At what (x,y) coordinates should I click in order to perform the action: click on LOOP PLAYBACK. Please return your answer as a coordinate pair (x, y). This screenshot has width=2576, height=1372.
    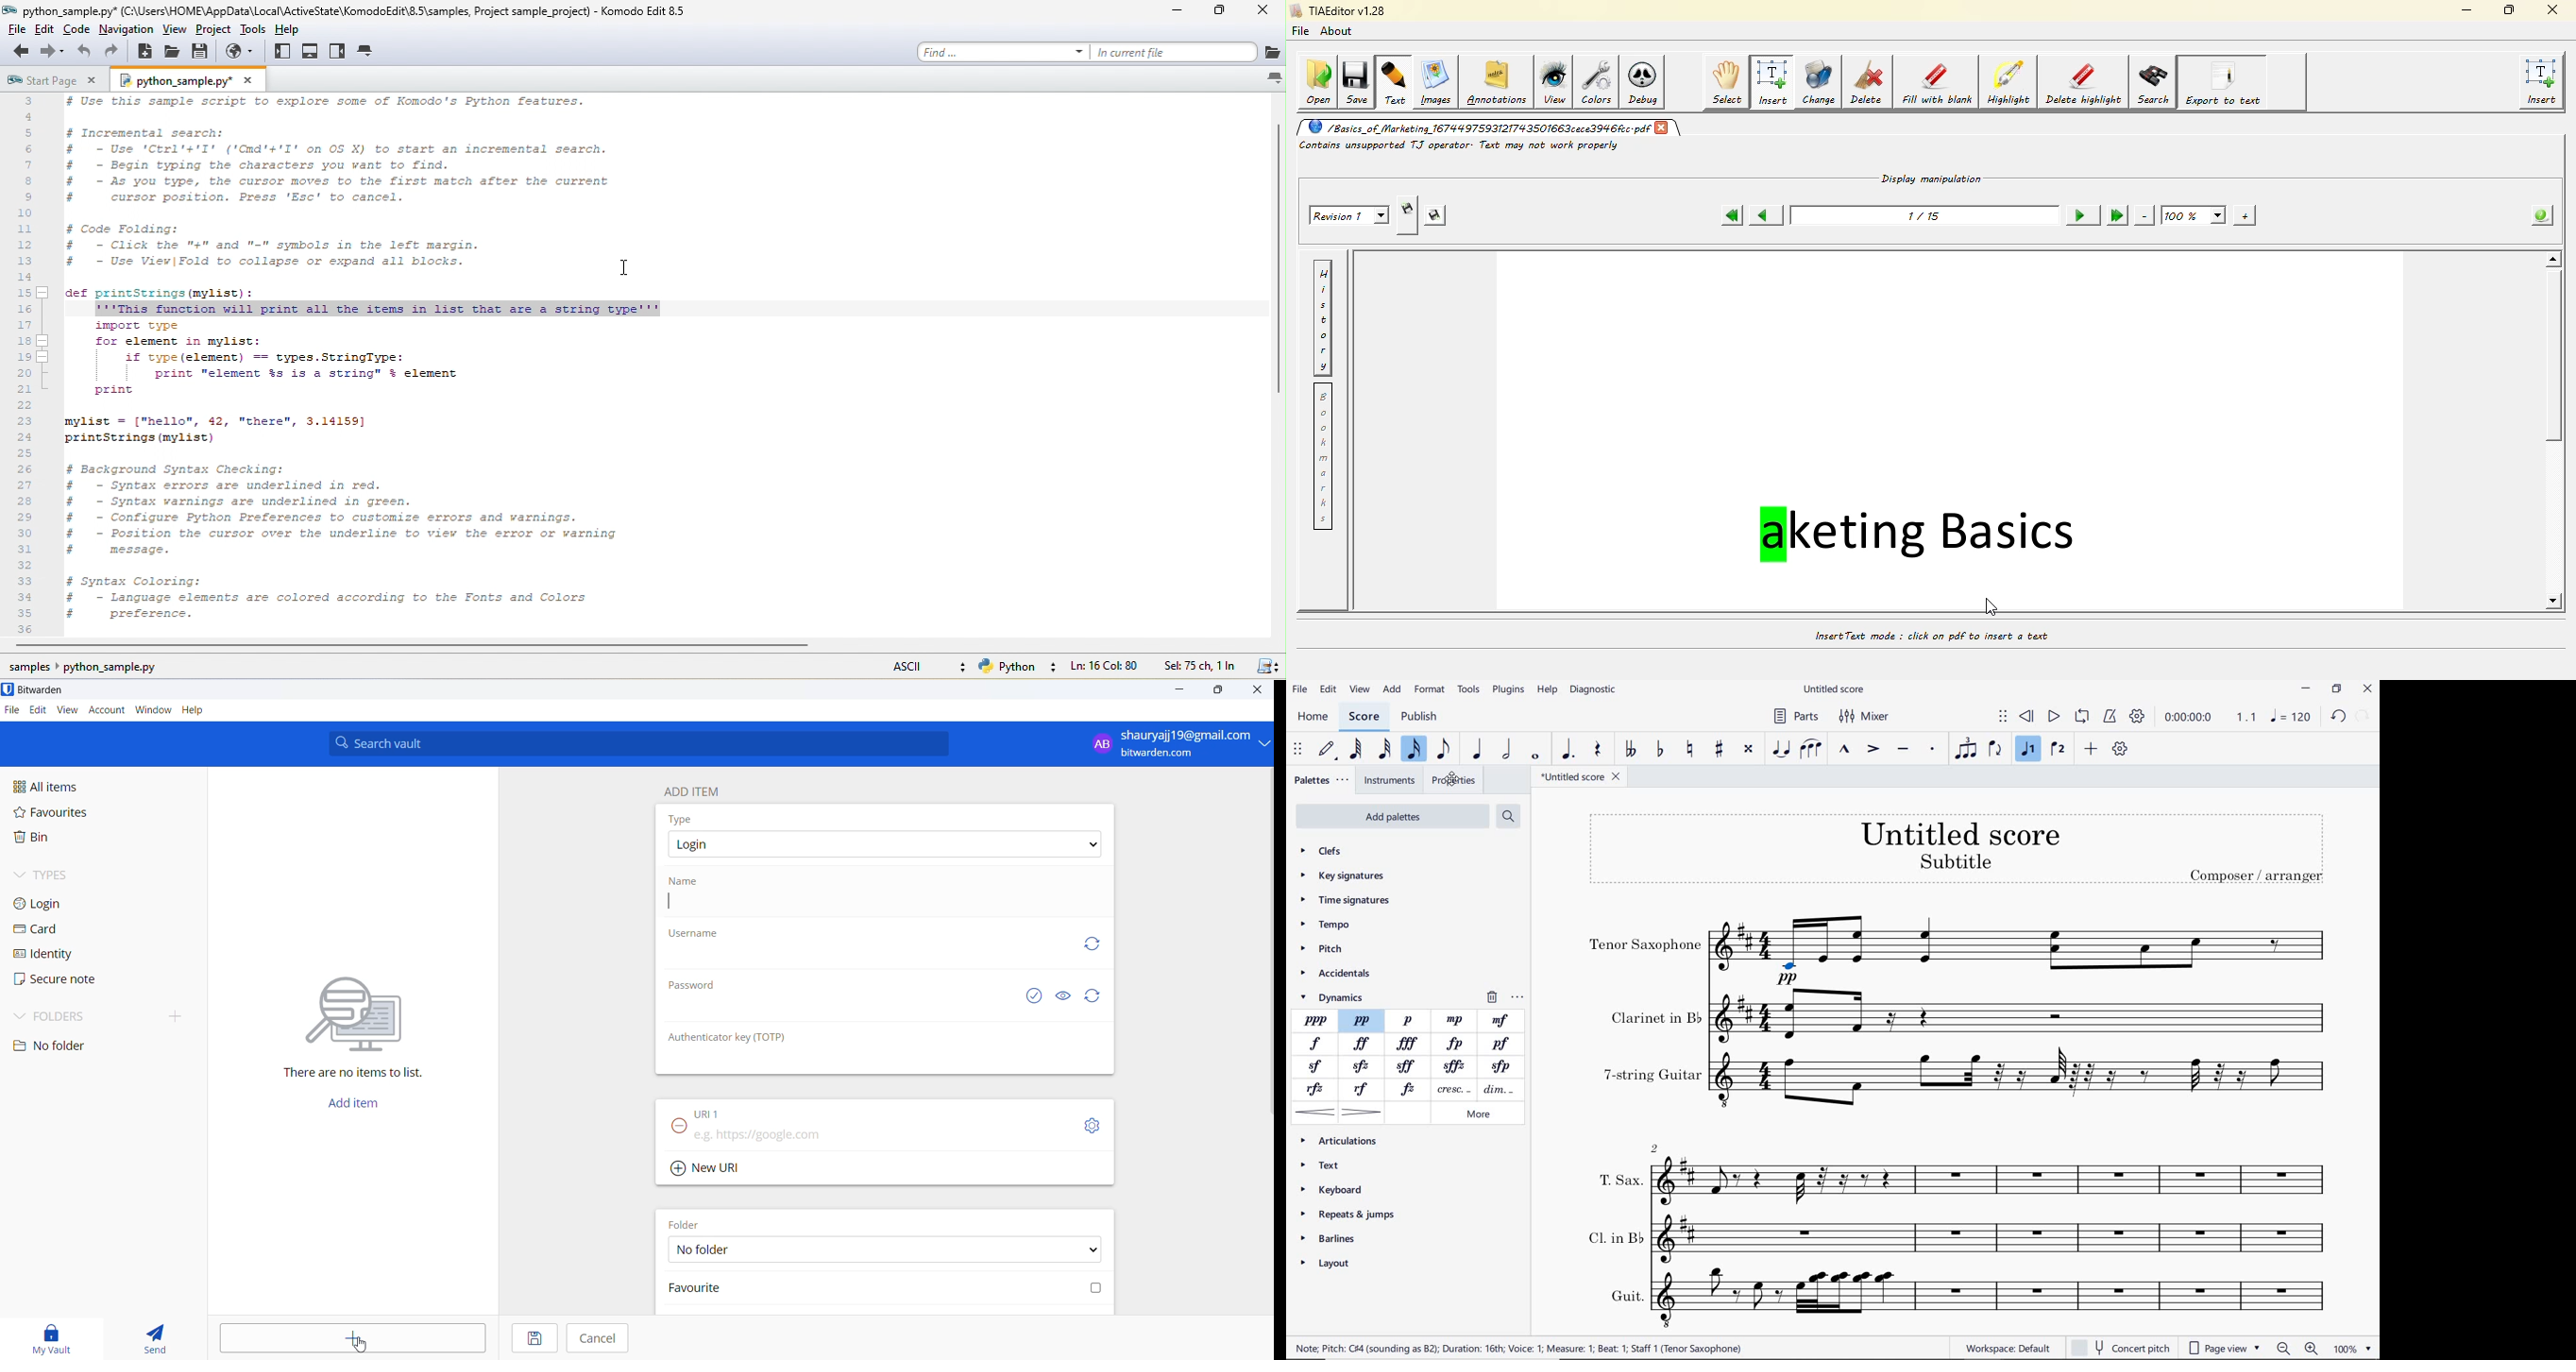
    Looking at the image, I should click on (2084, 717).